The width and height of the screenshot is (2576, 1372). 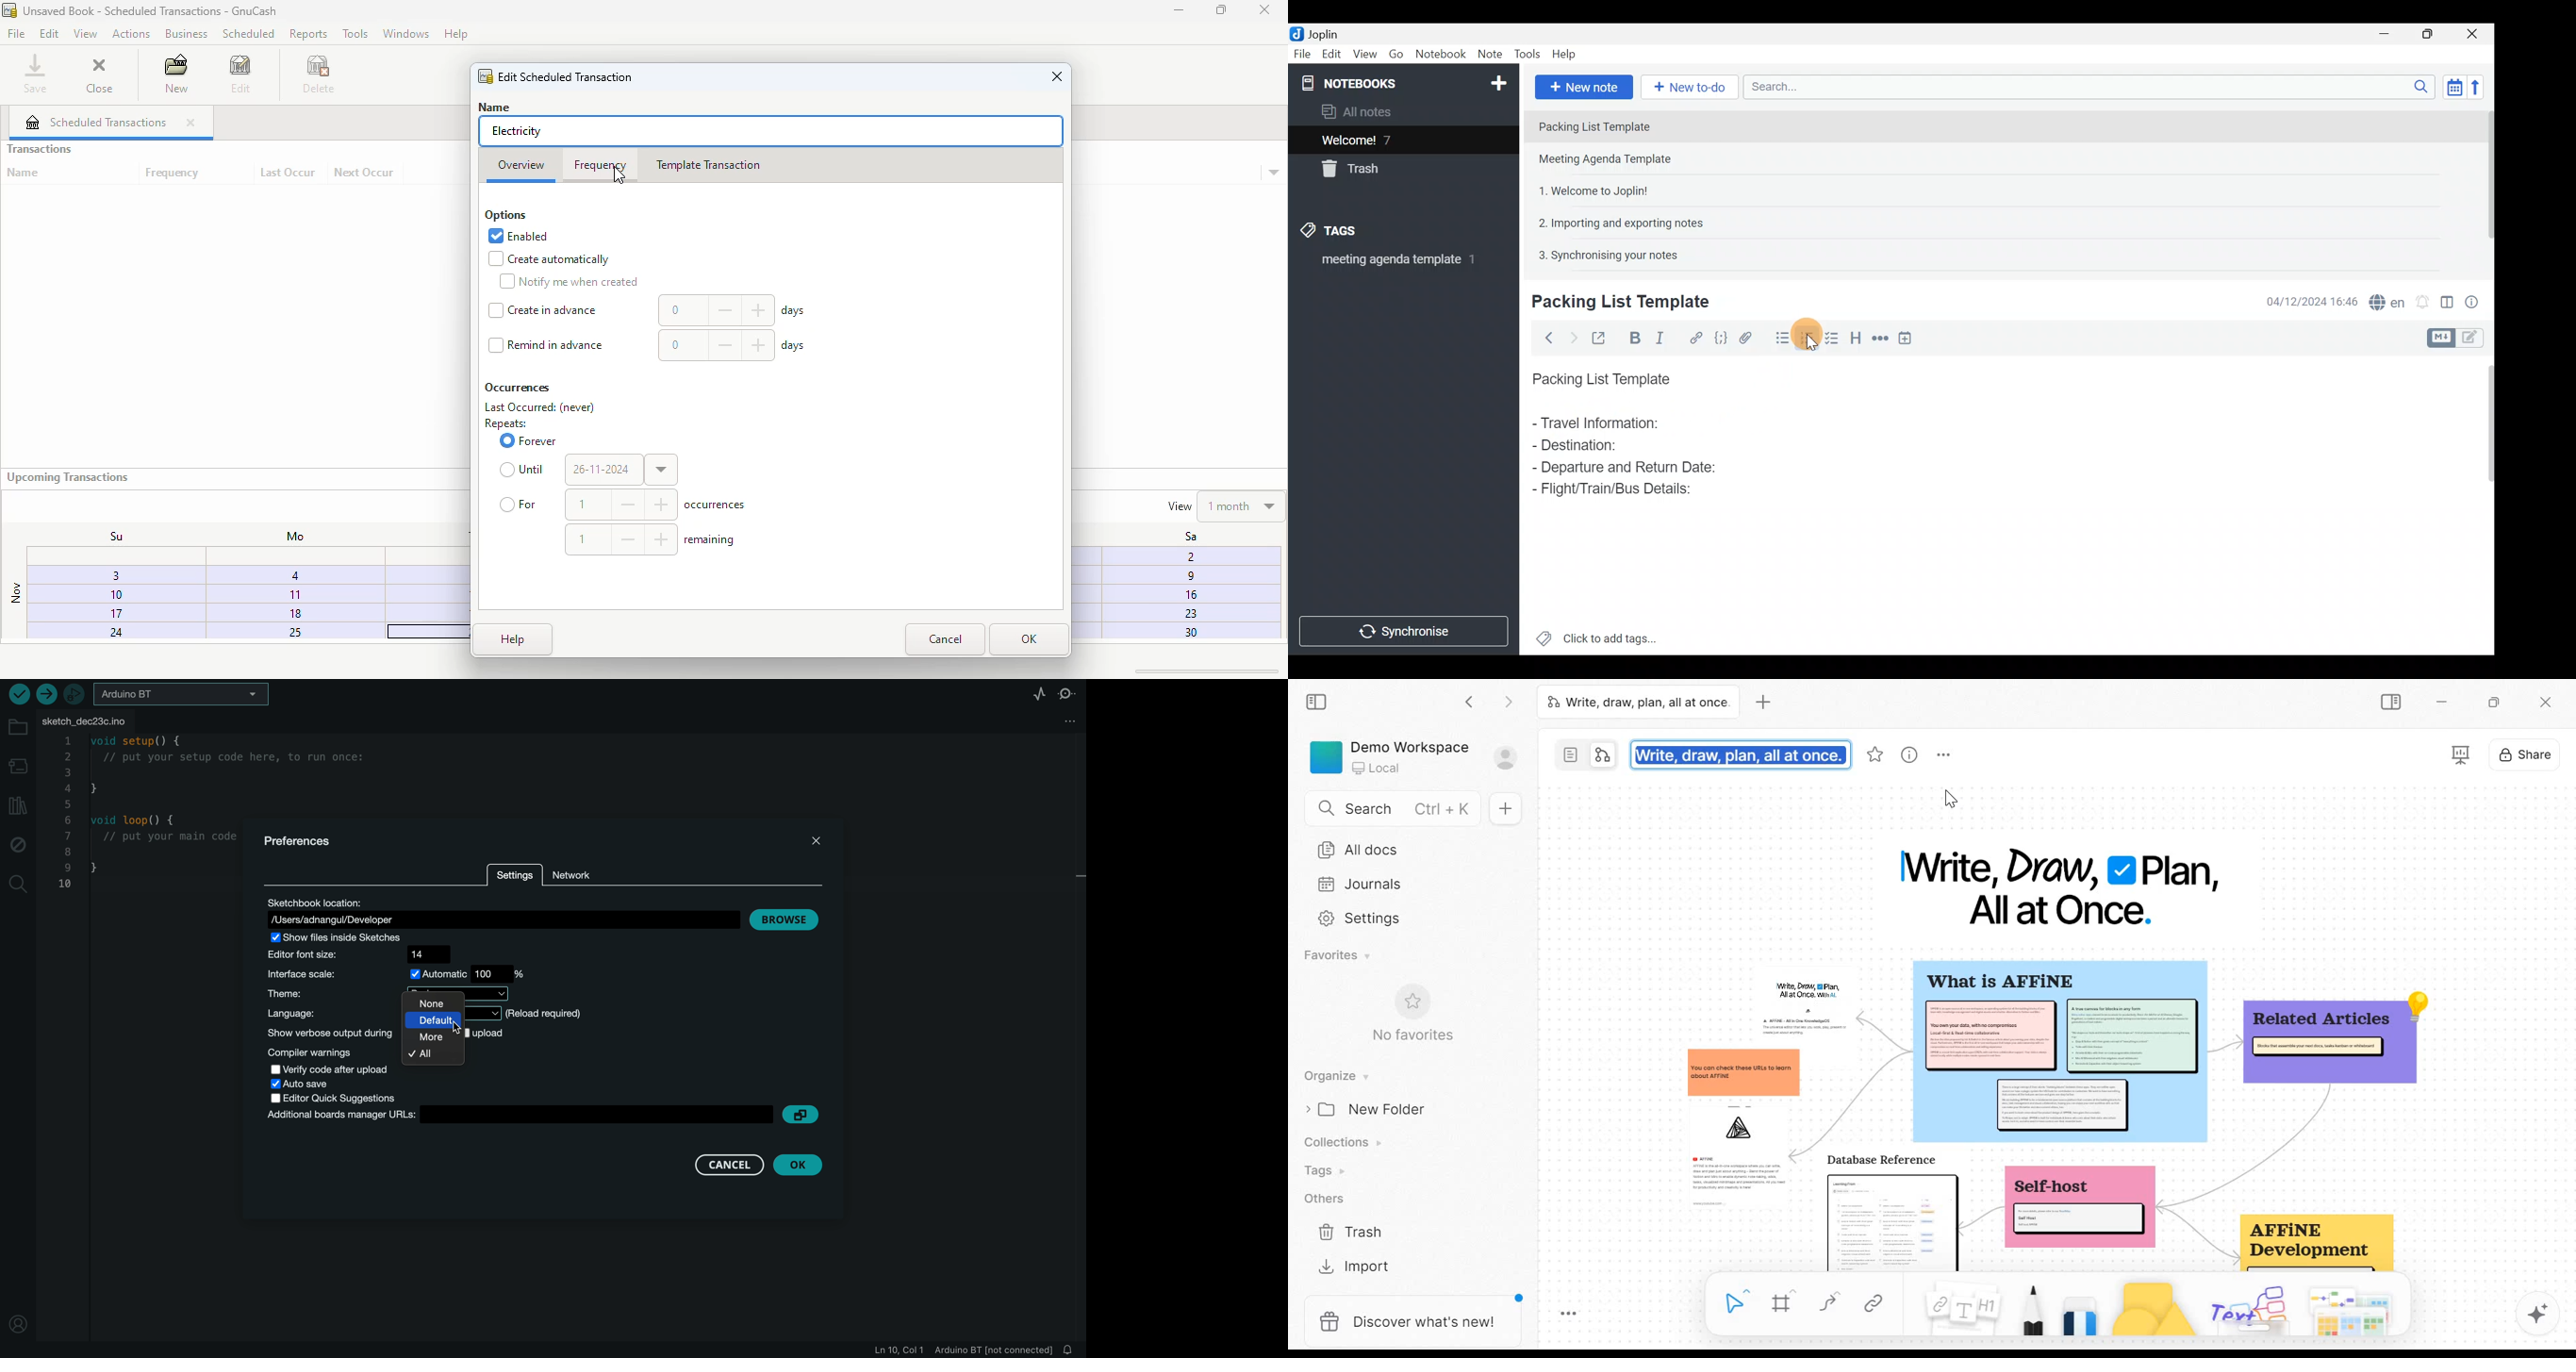 I want to click on Forward, so click(x=1571, y=336).